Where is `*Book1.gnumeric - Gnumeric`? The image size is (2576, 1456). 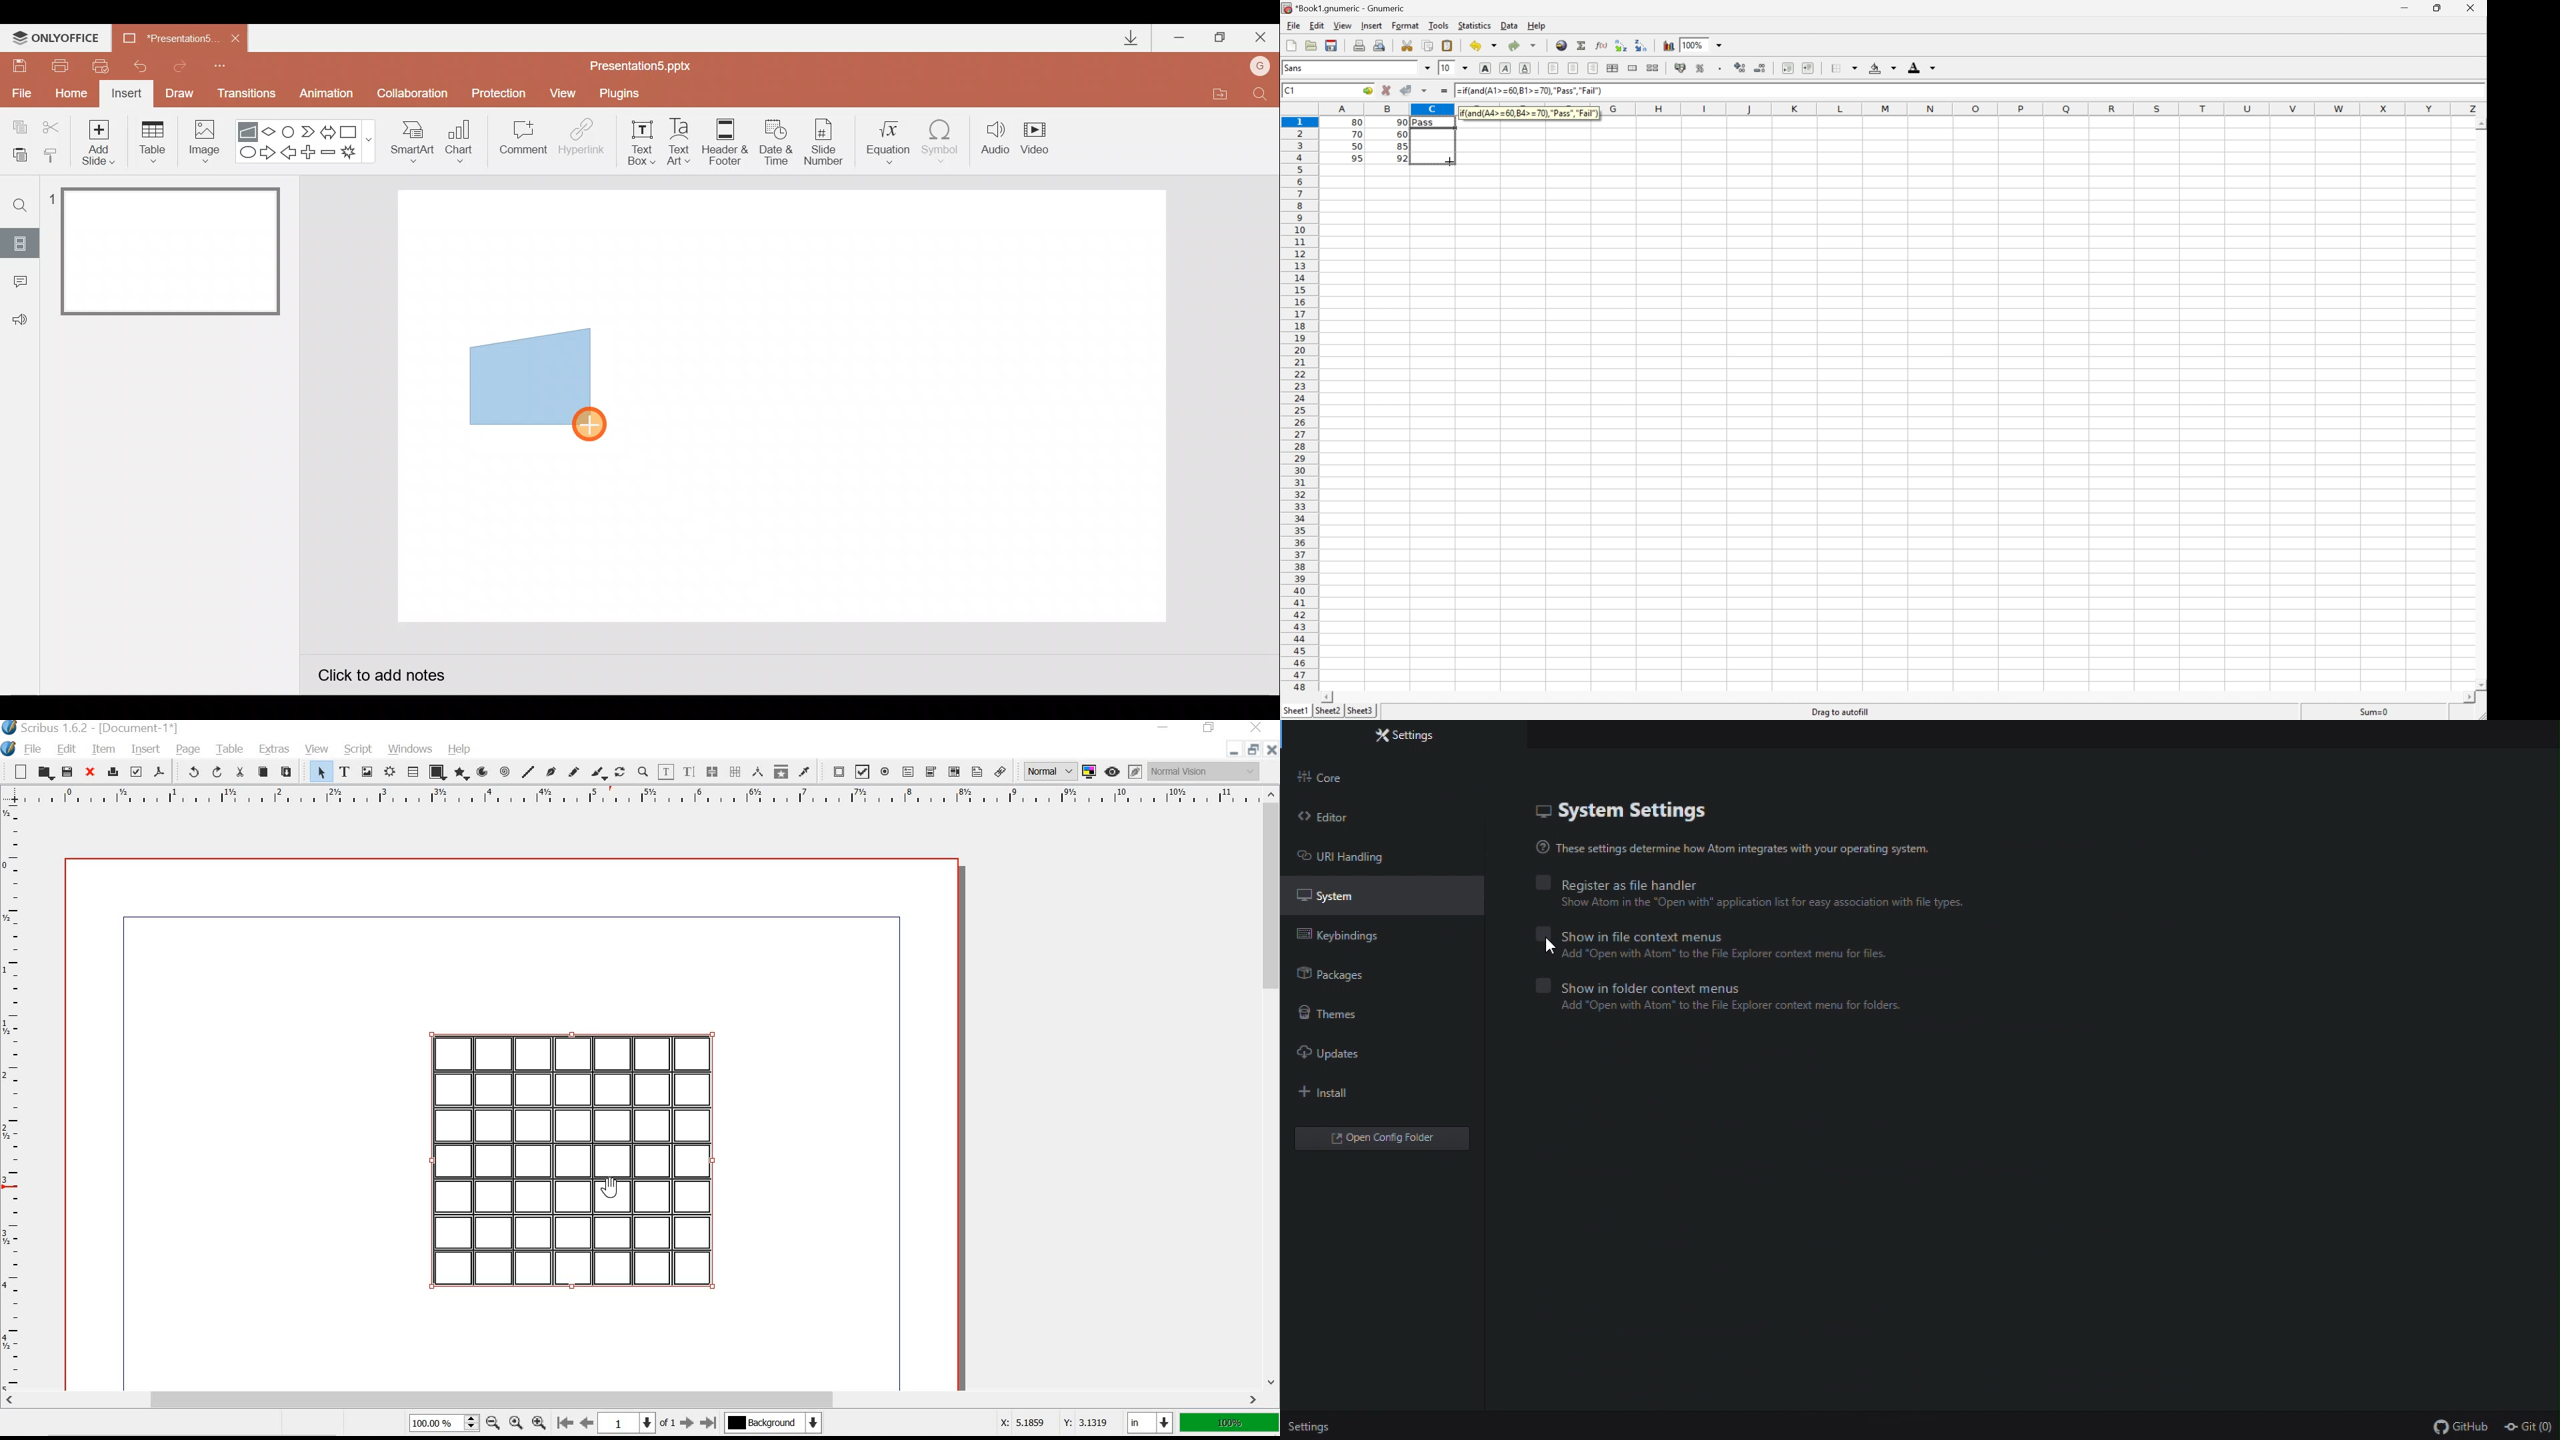
*Book1.gnumeric - Gnumeric is located at coordinates (1342, 8).